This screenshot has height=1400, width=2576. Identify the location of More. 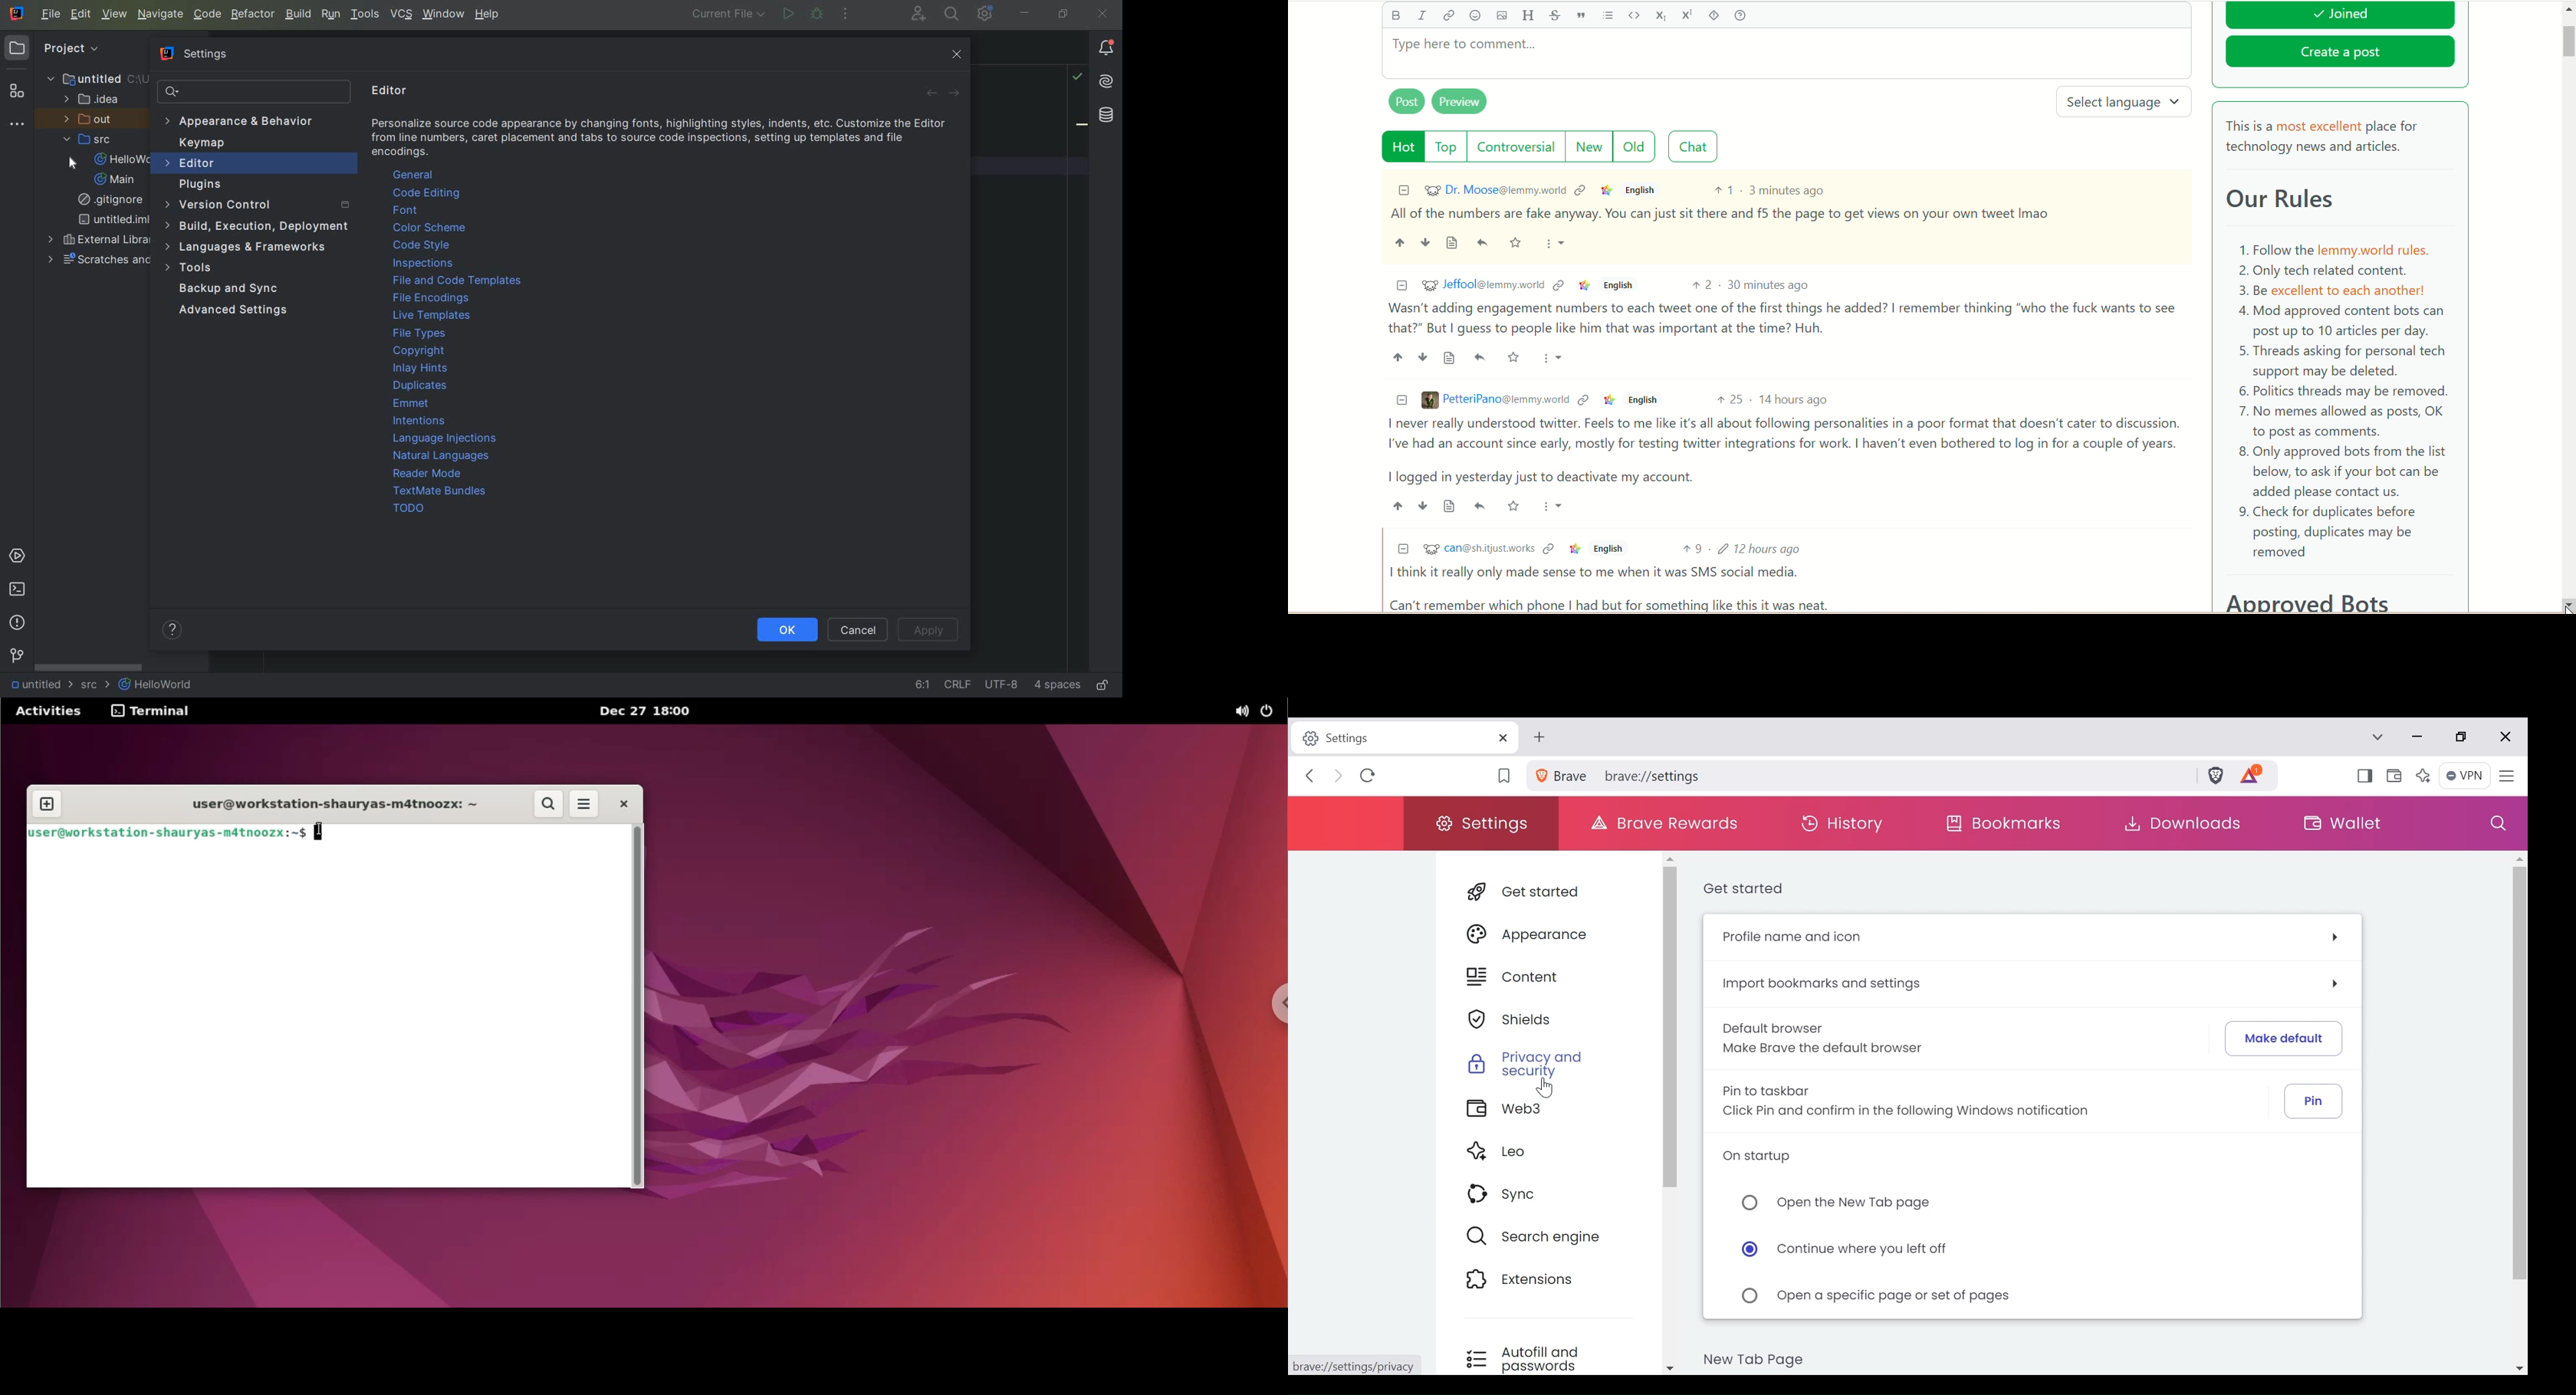
(1557, 244).